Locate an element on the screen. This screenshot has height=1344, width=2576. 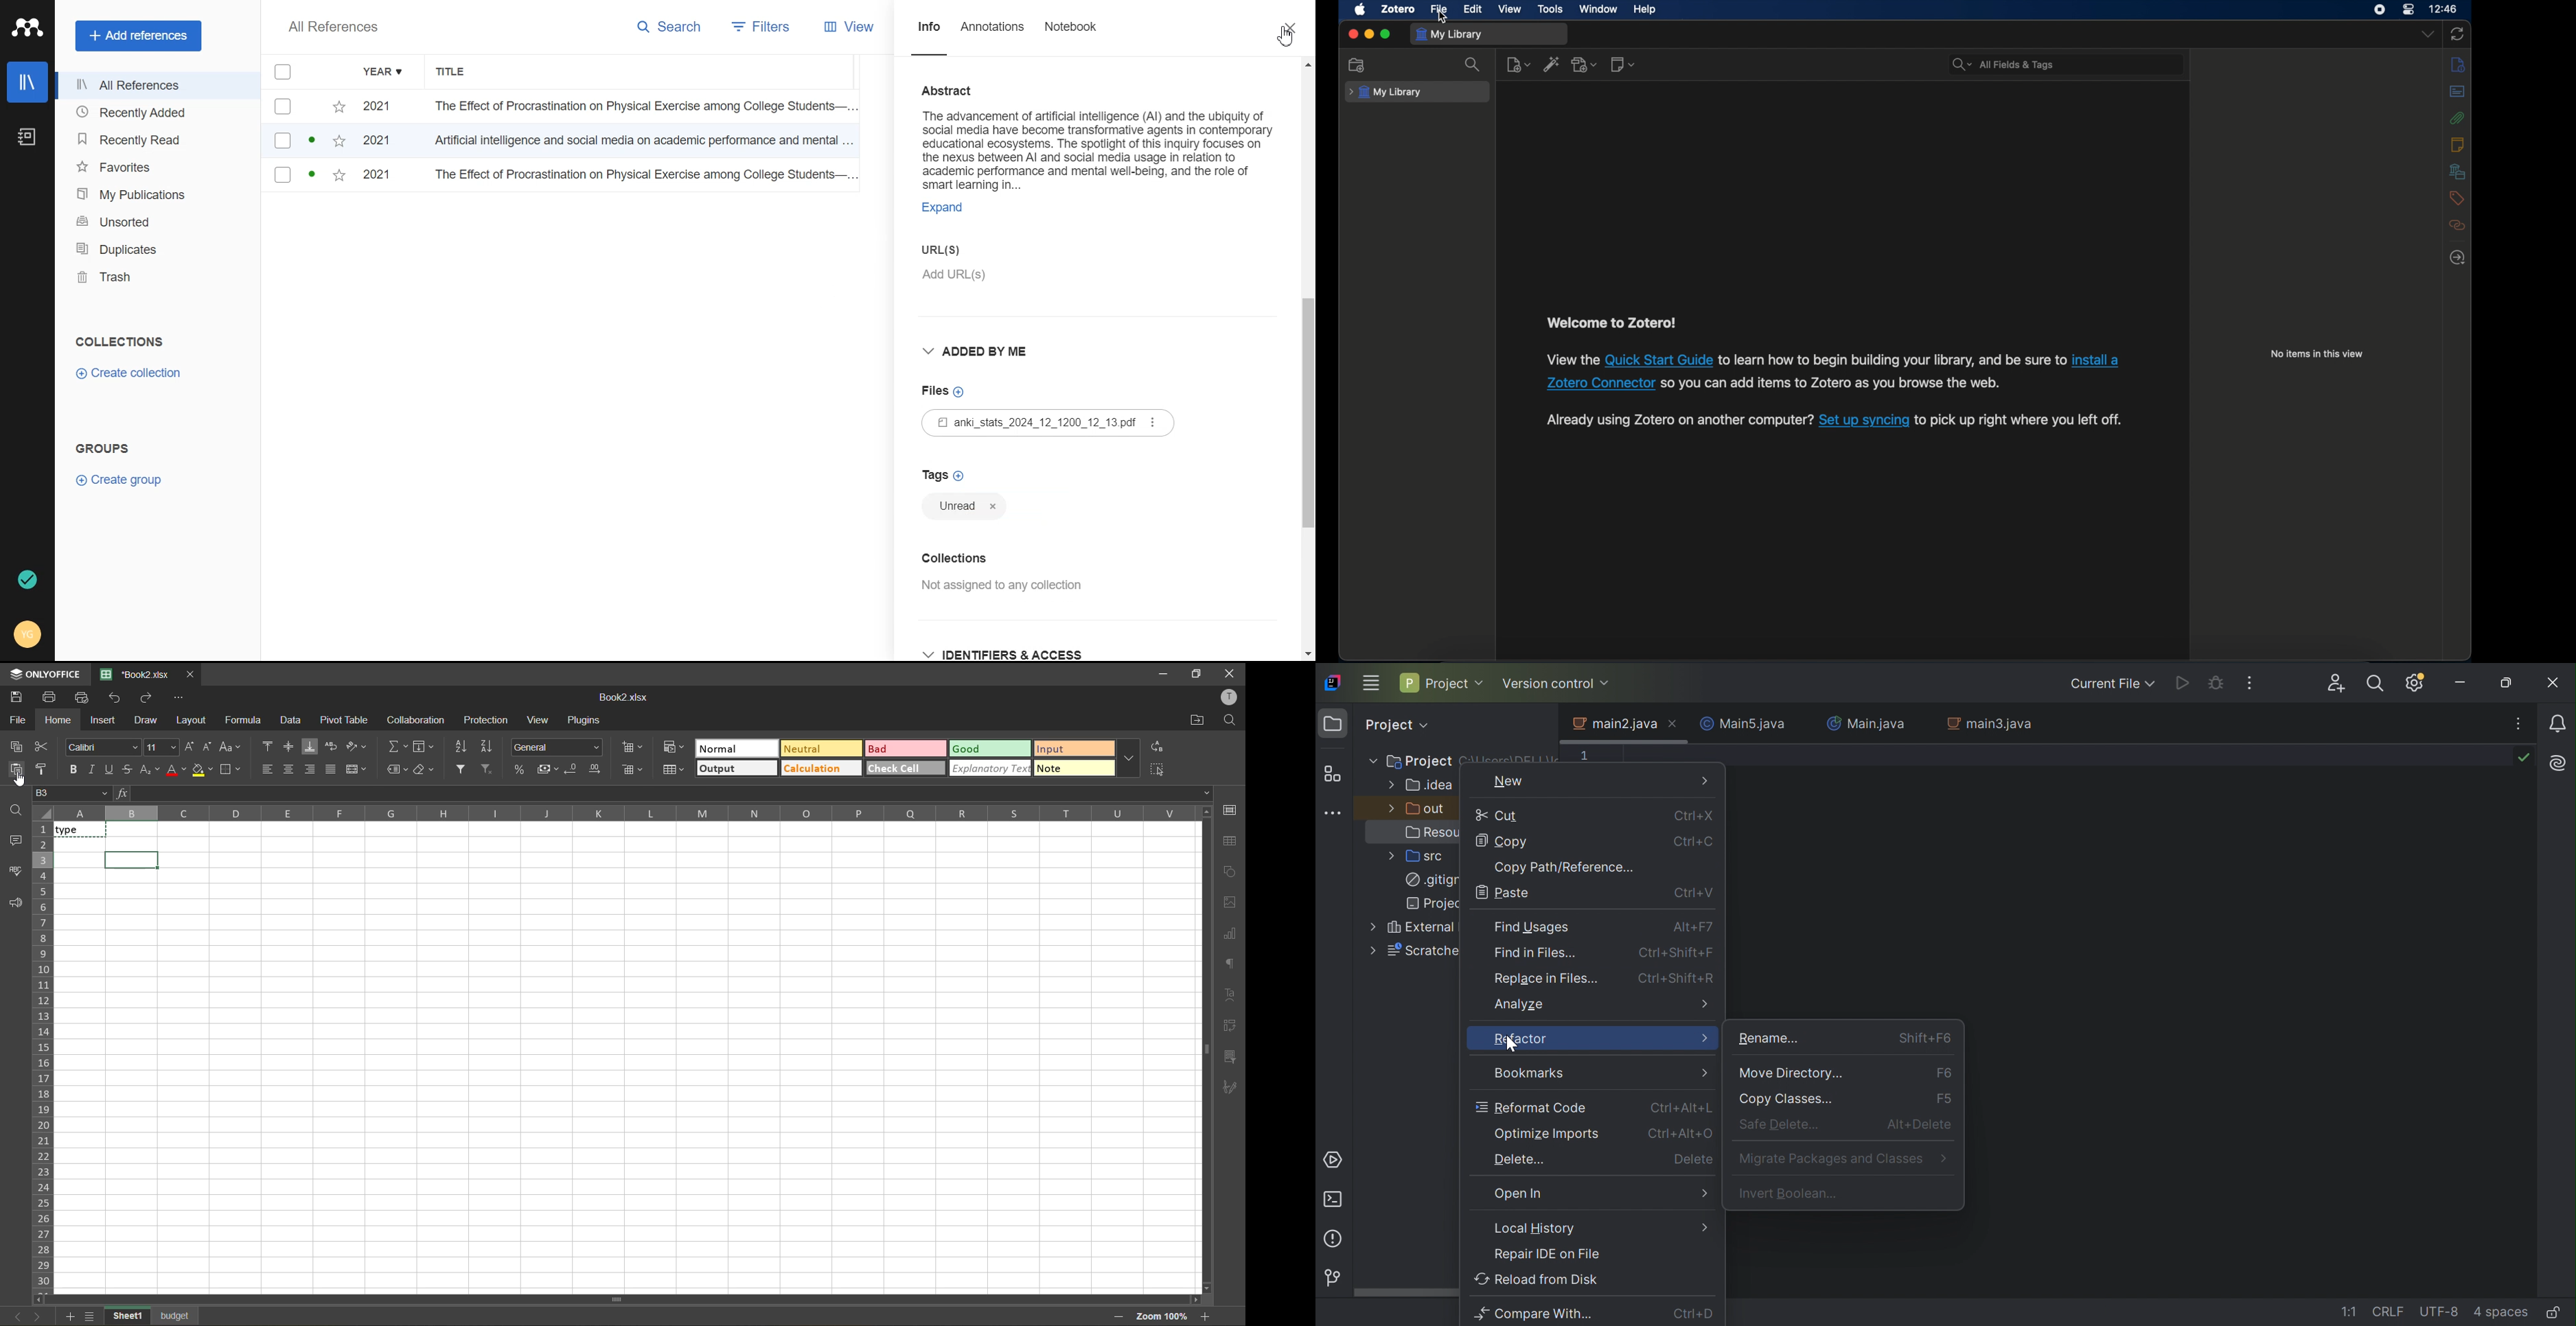
insert sheet is located at coordinates (67, 1316).